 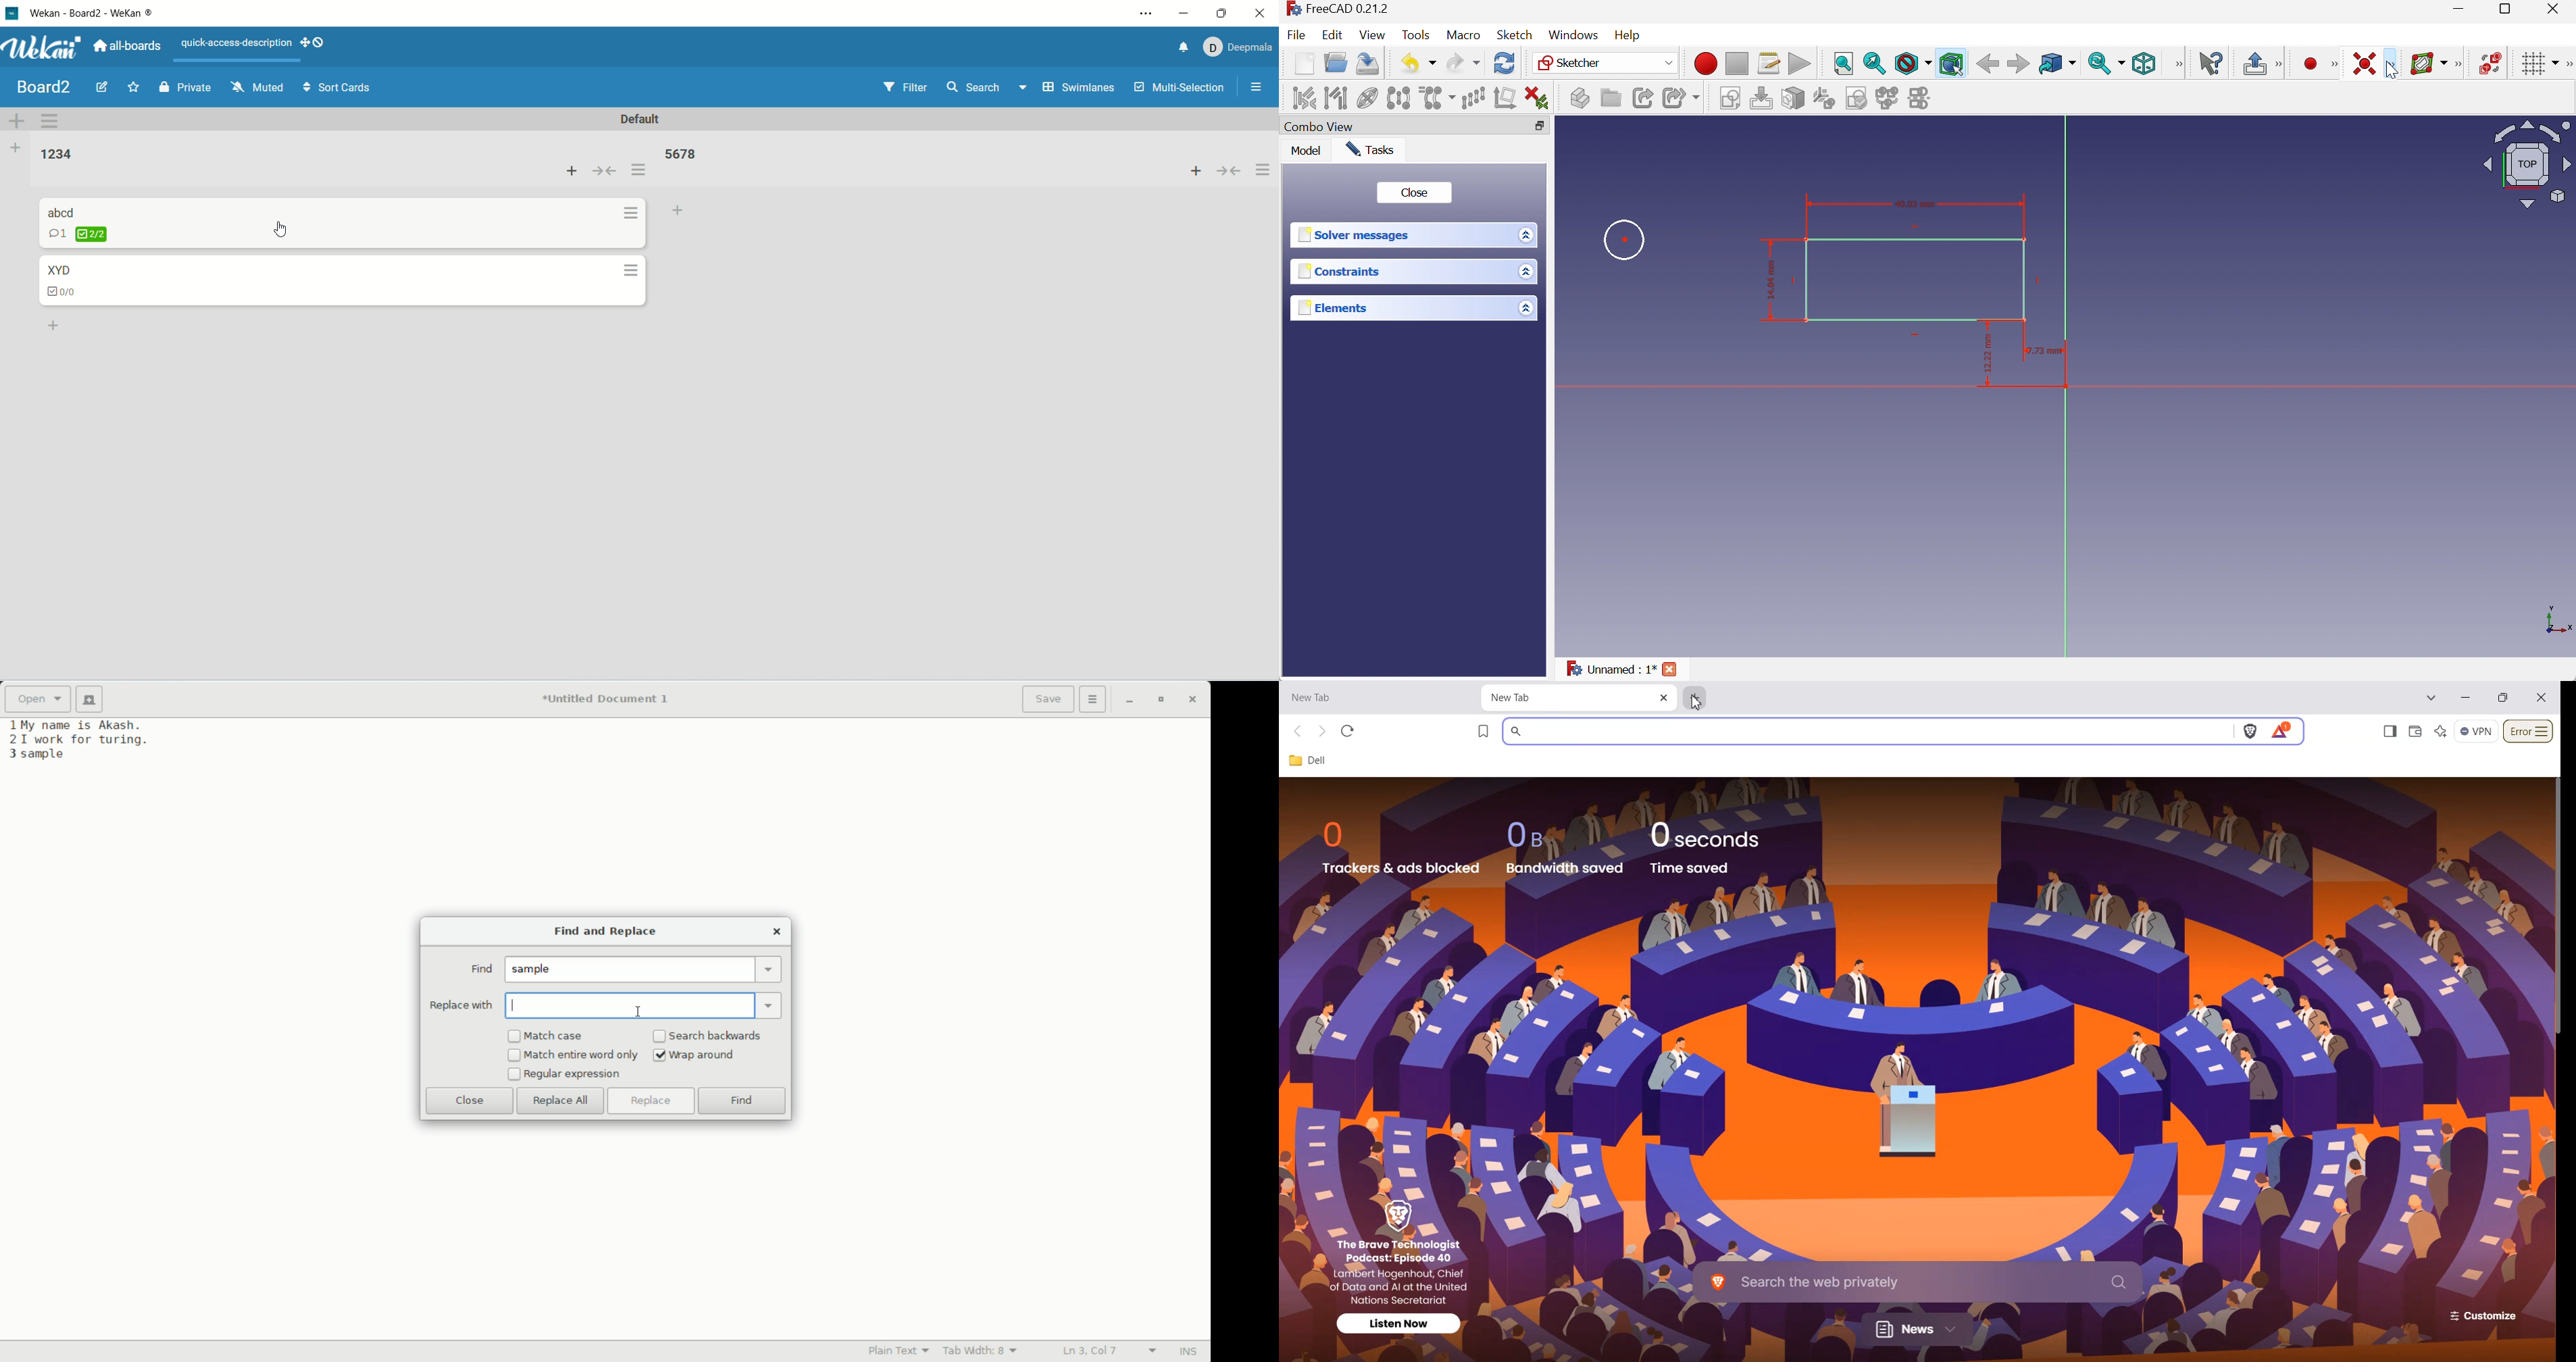 I want to click on checklist, so click(x=82, y=235).